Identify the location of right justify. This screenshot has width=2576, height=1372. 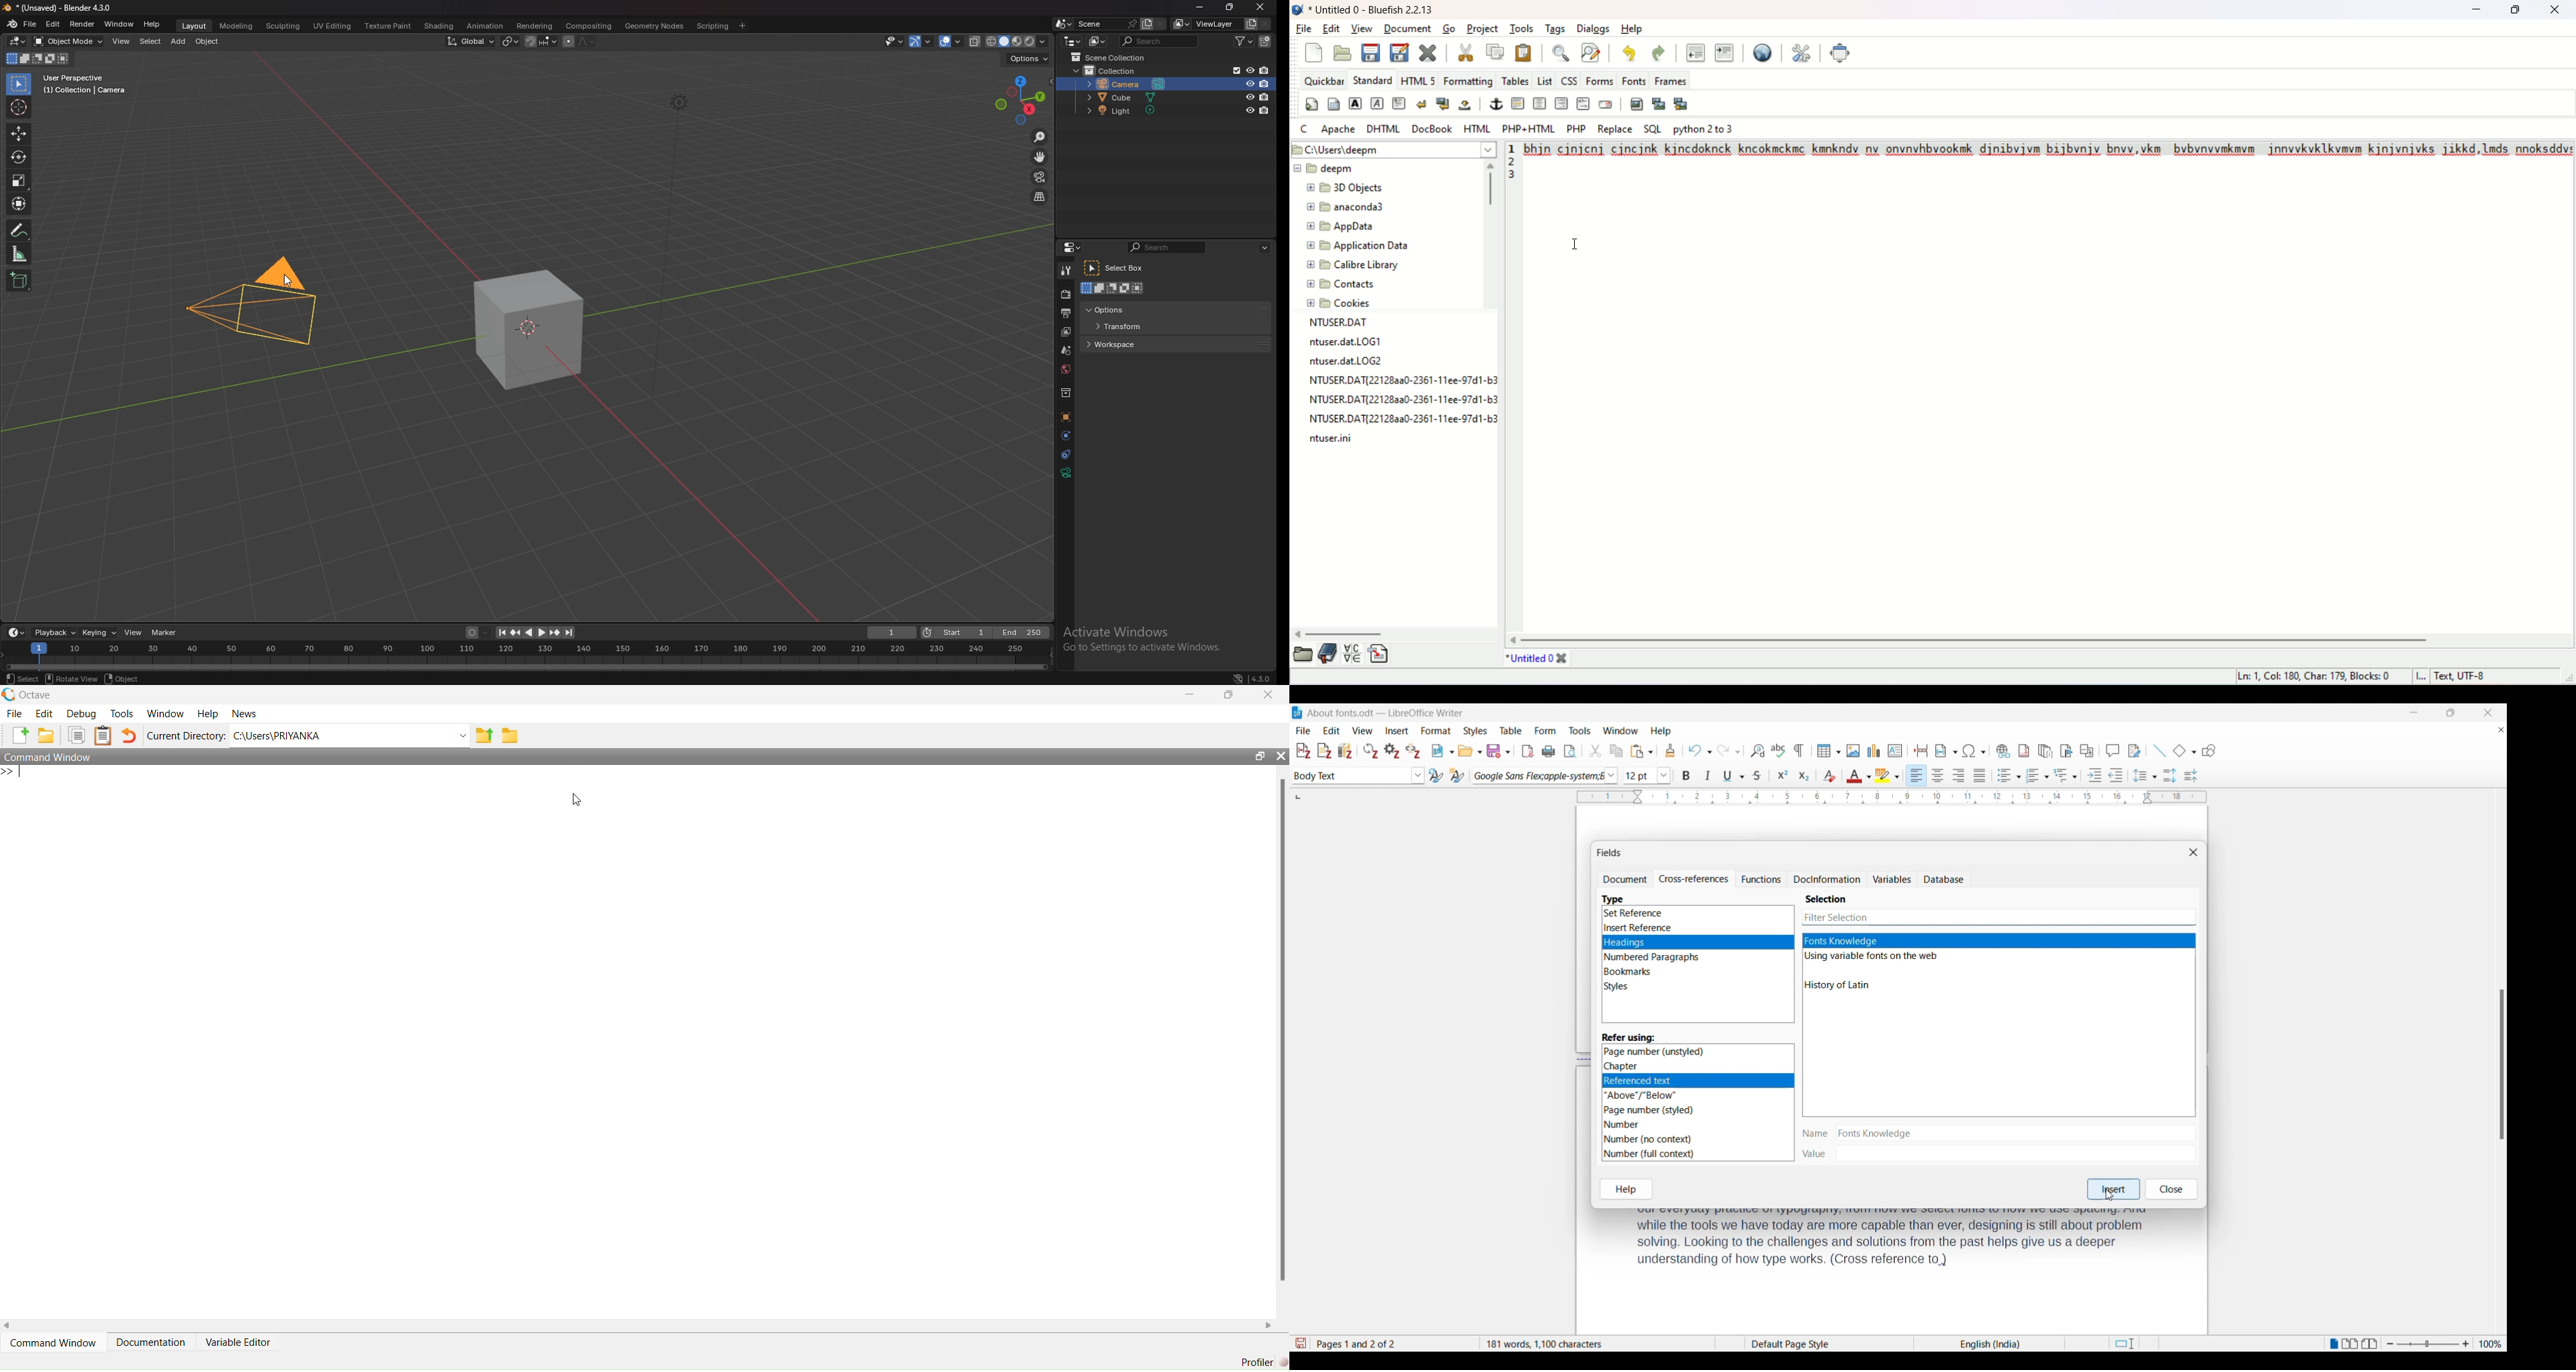
(1563, 106).